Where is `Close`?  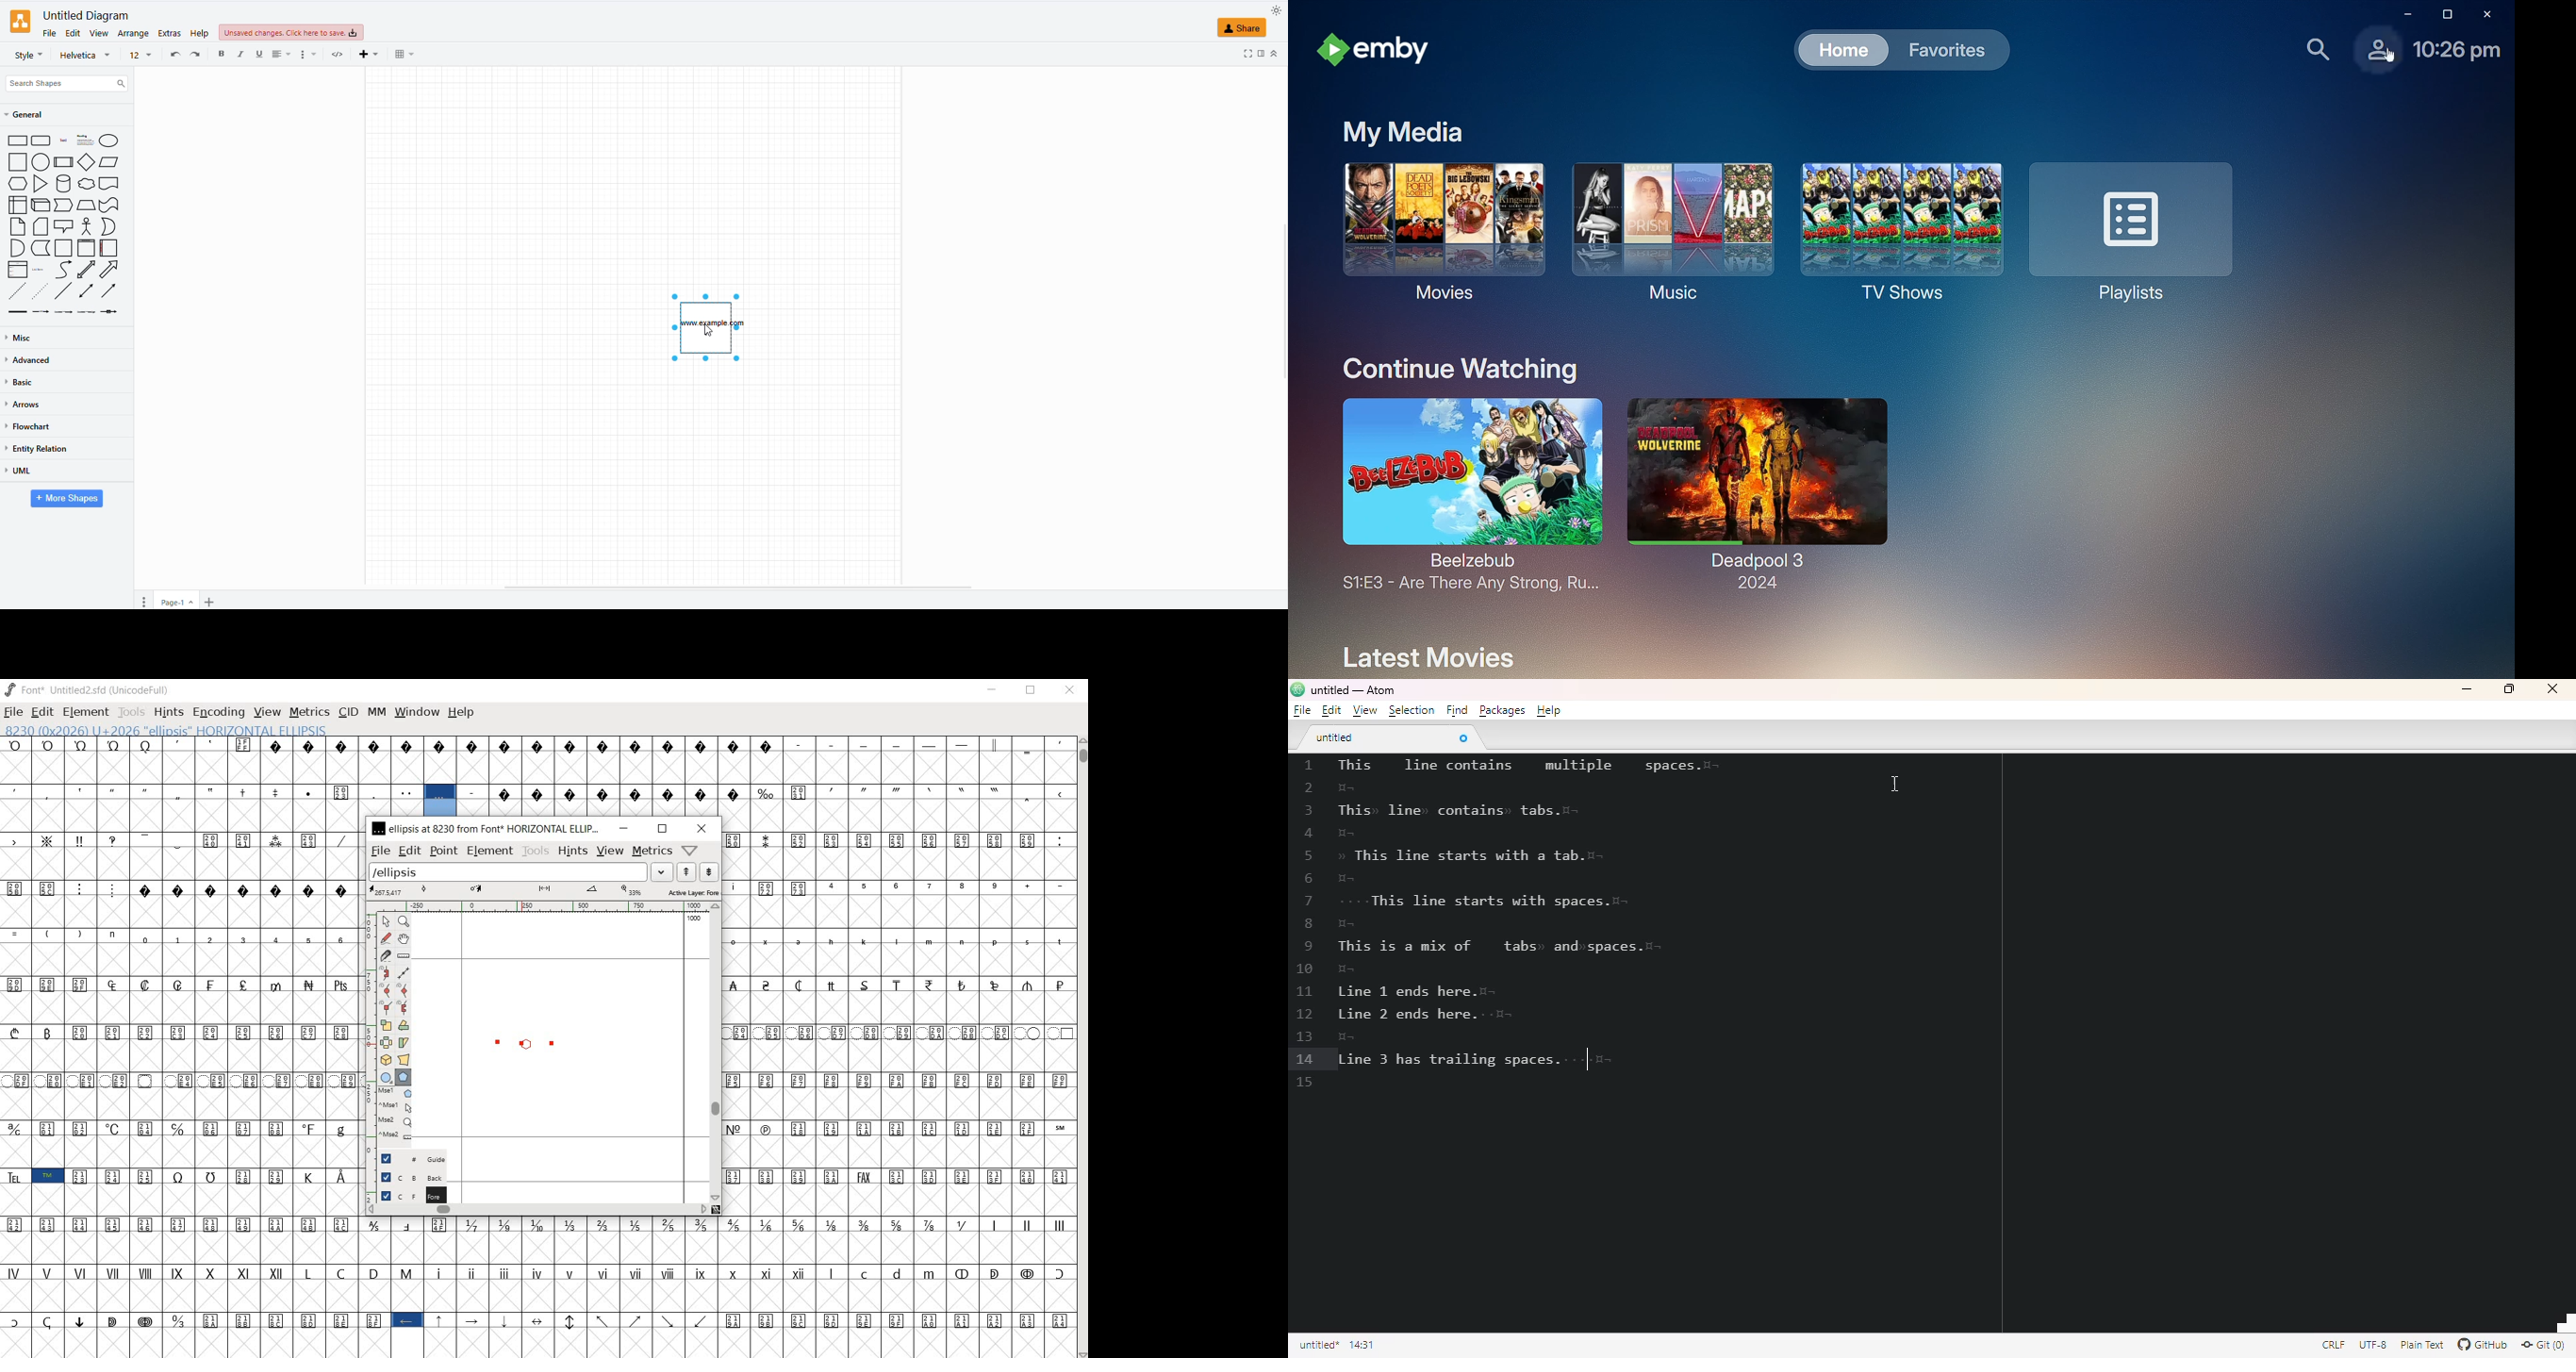 Close is located at coordinates (2490, 15).